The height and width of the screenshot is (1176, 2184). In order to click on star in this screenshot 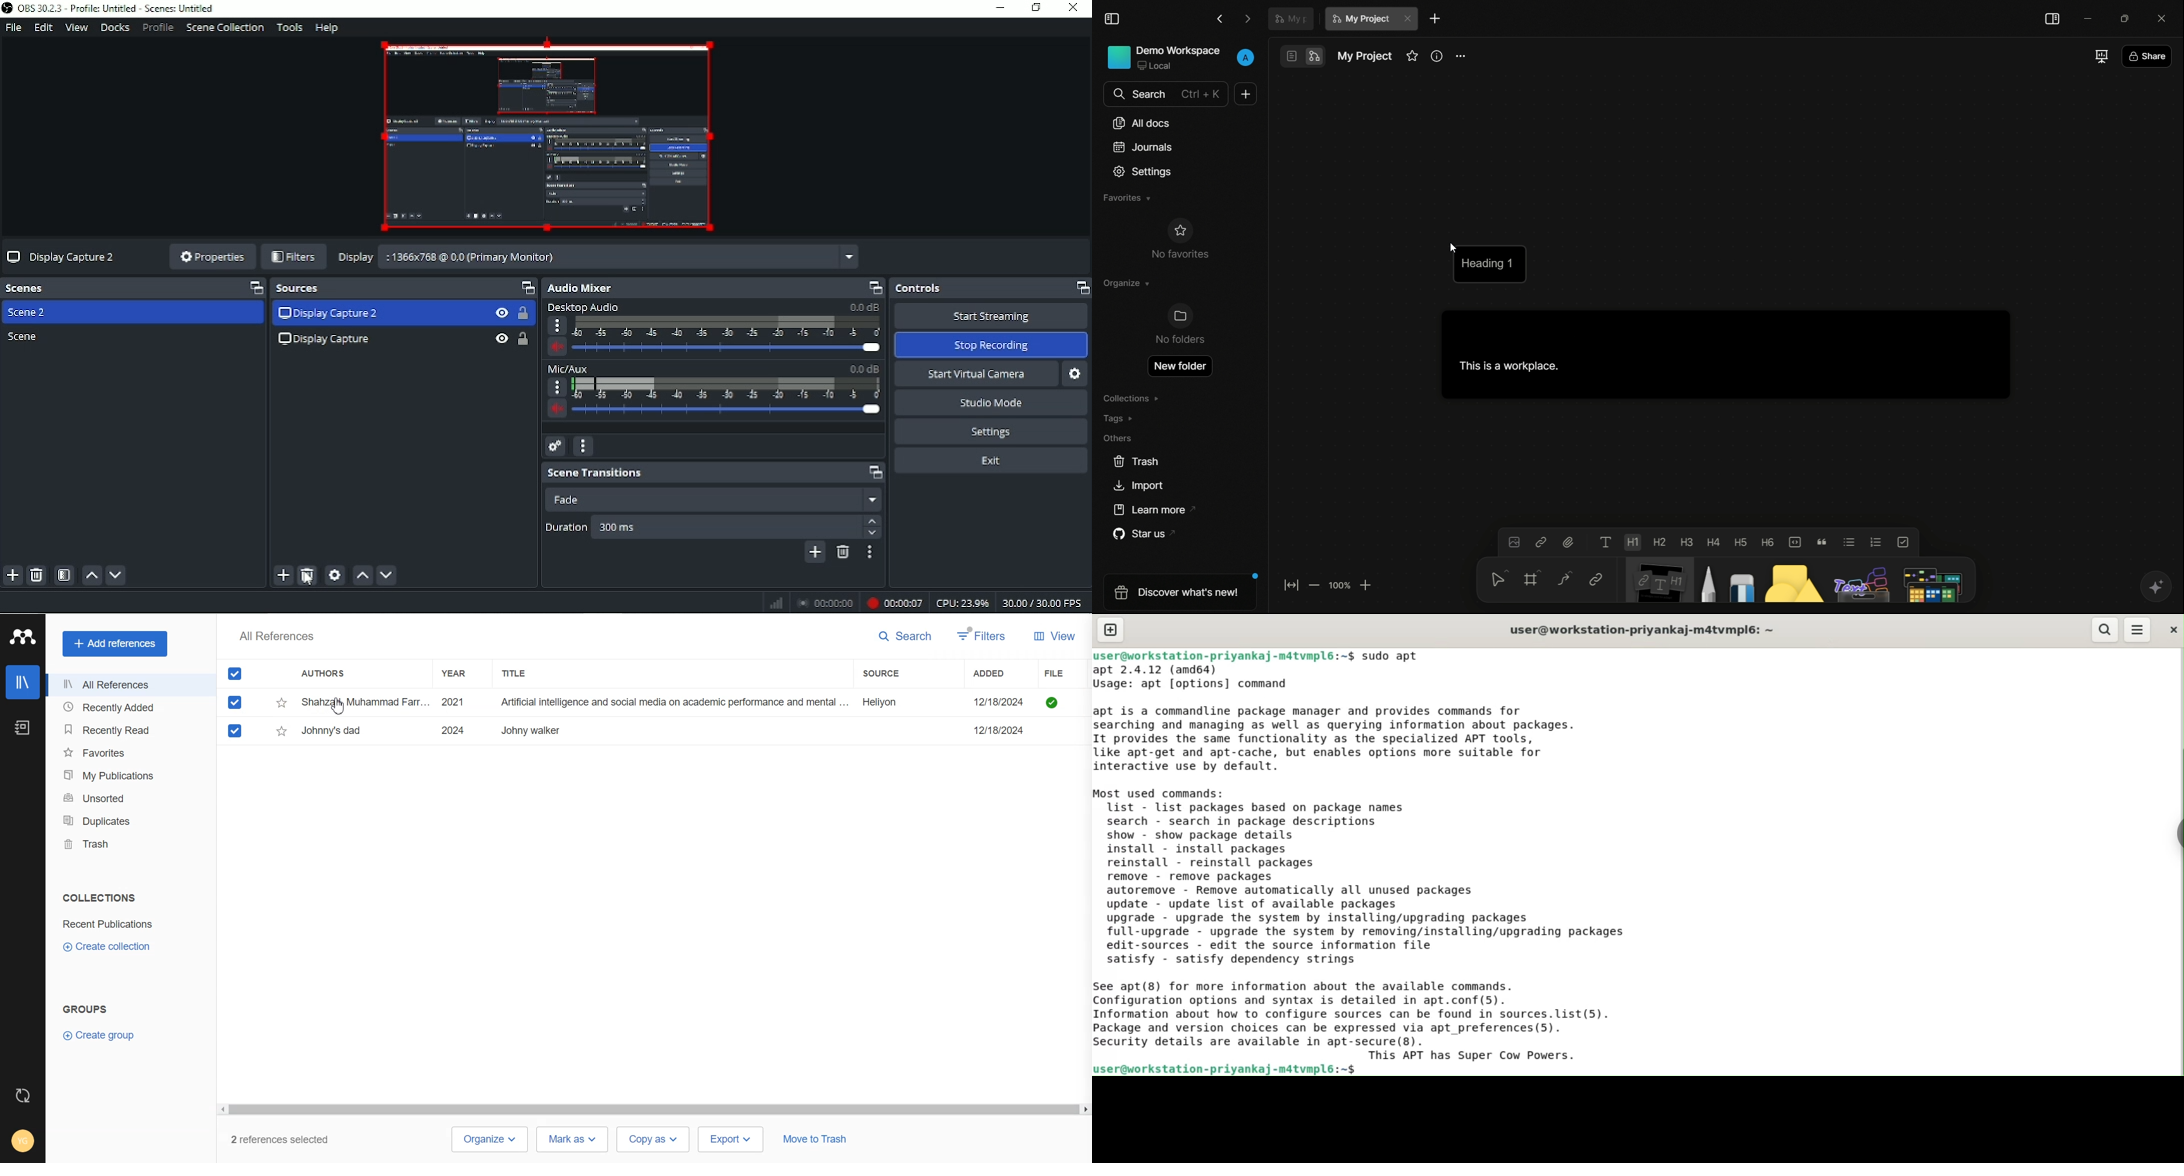, I will do `click(282, 731)`.